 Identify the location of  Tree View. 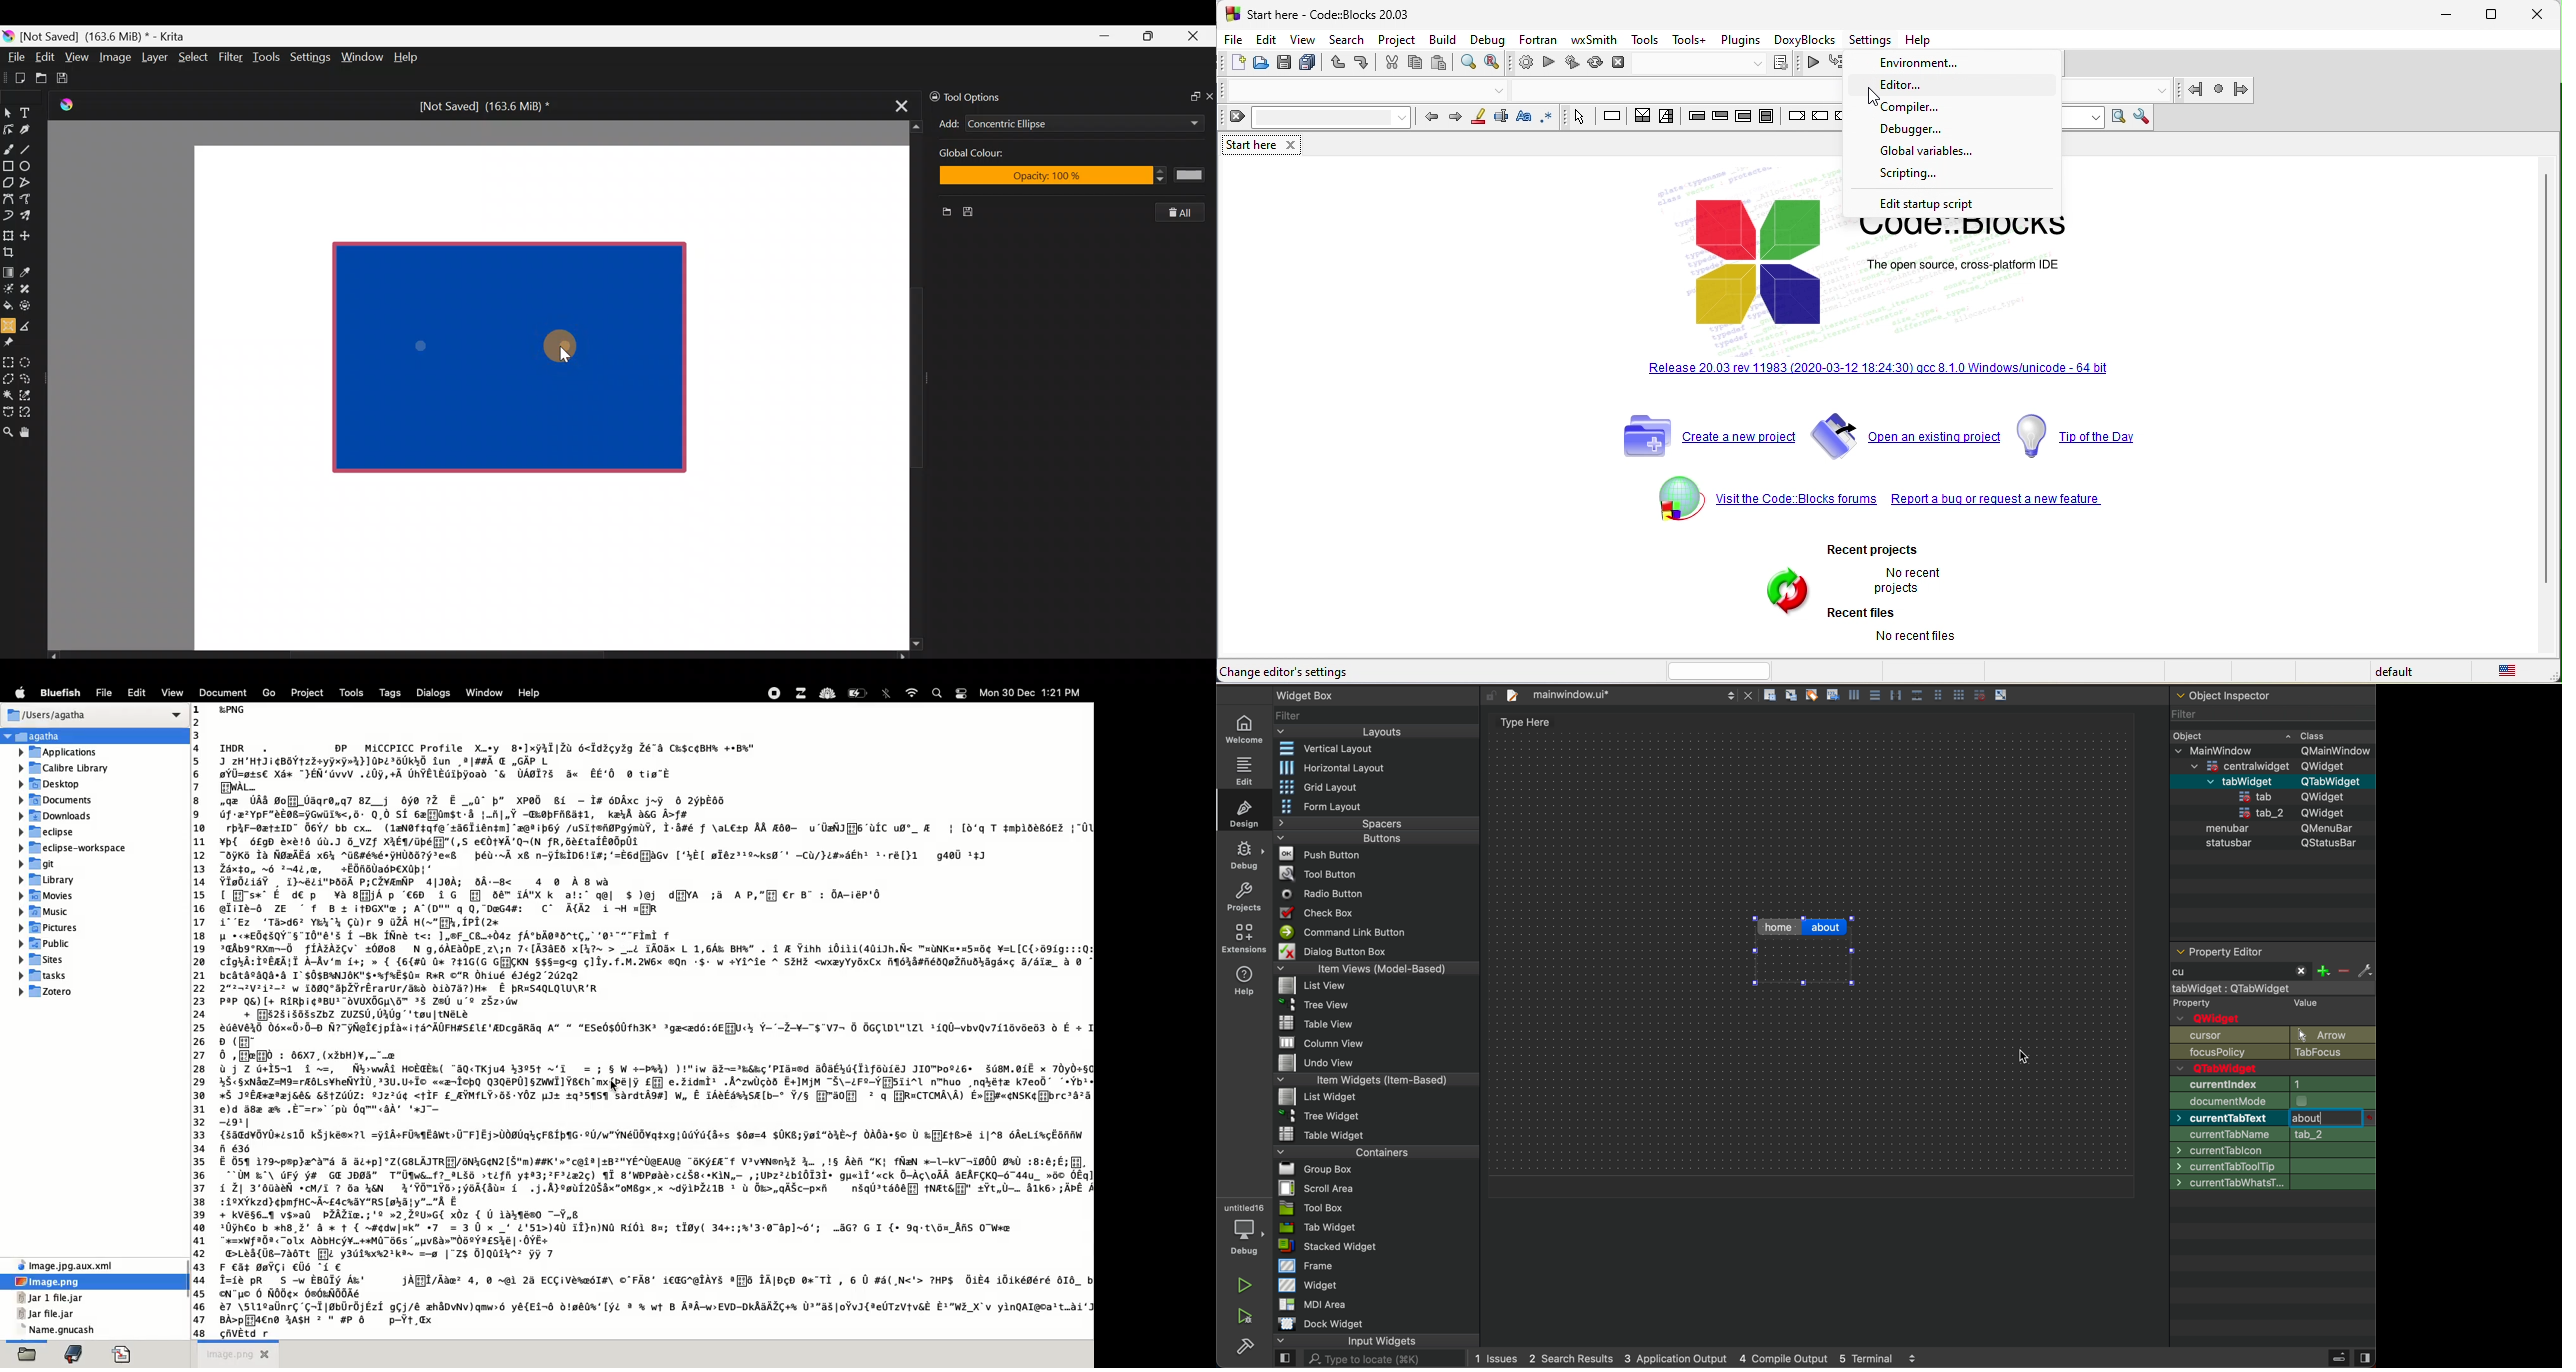
(1316, 1003).